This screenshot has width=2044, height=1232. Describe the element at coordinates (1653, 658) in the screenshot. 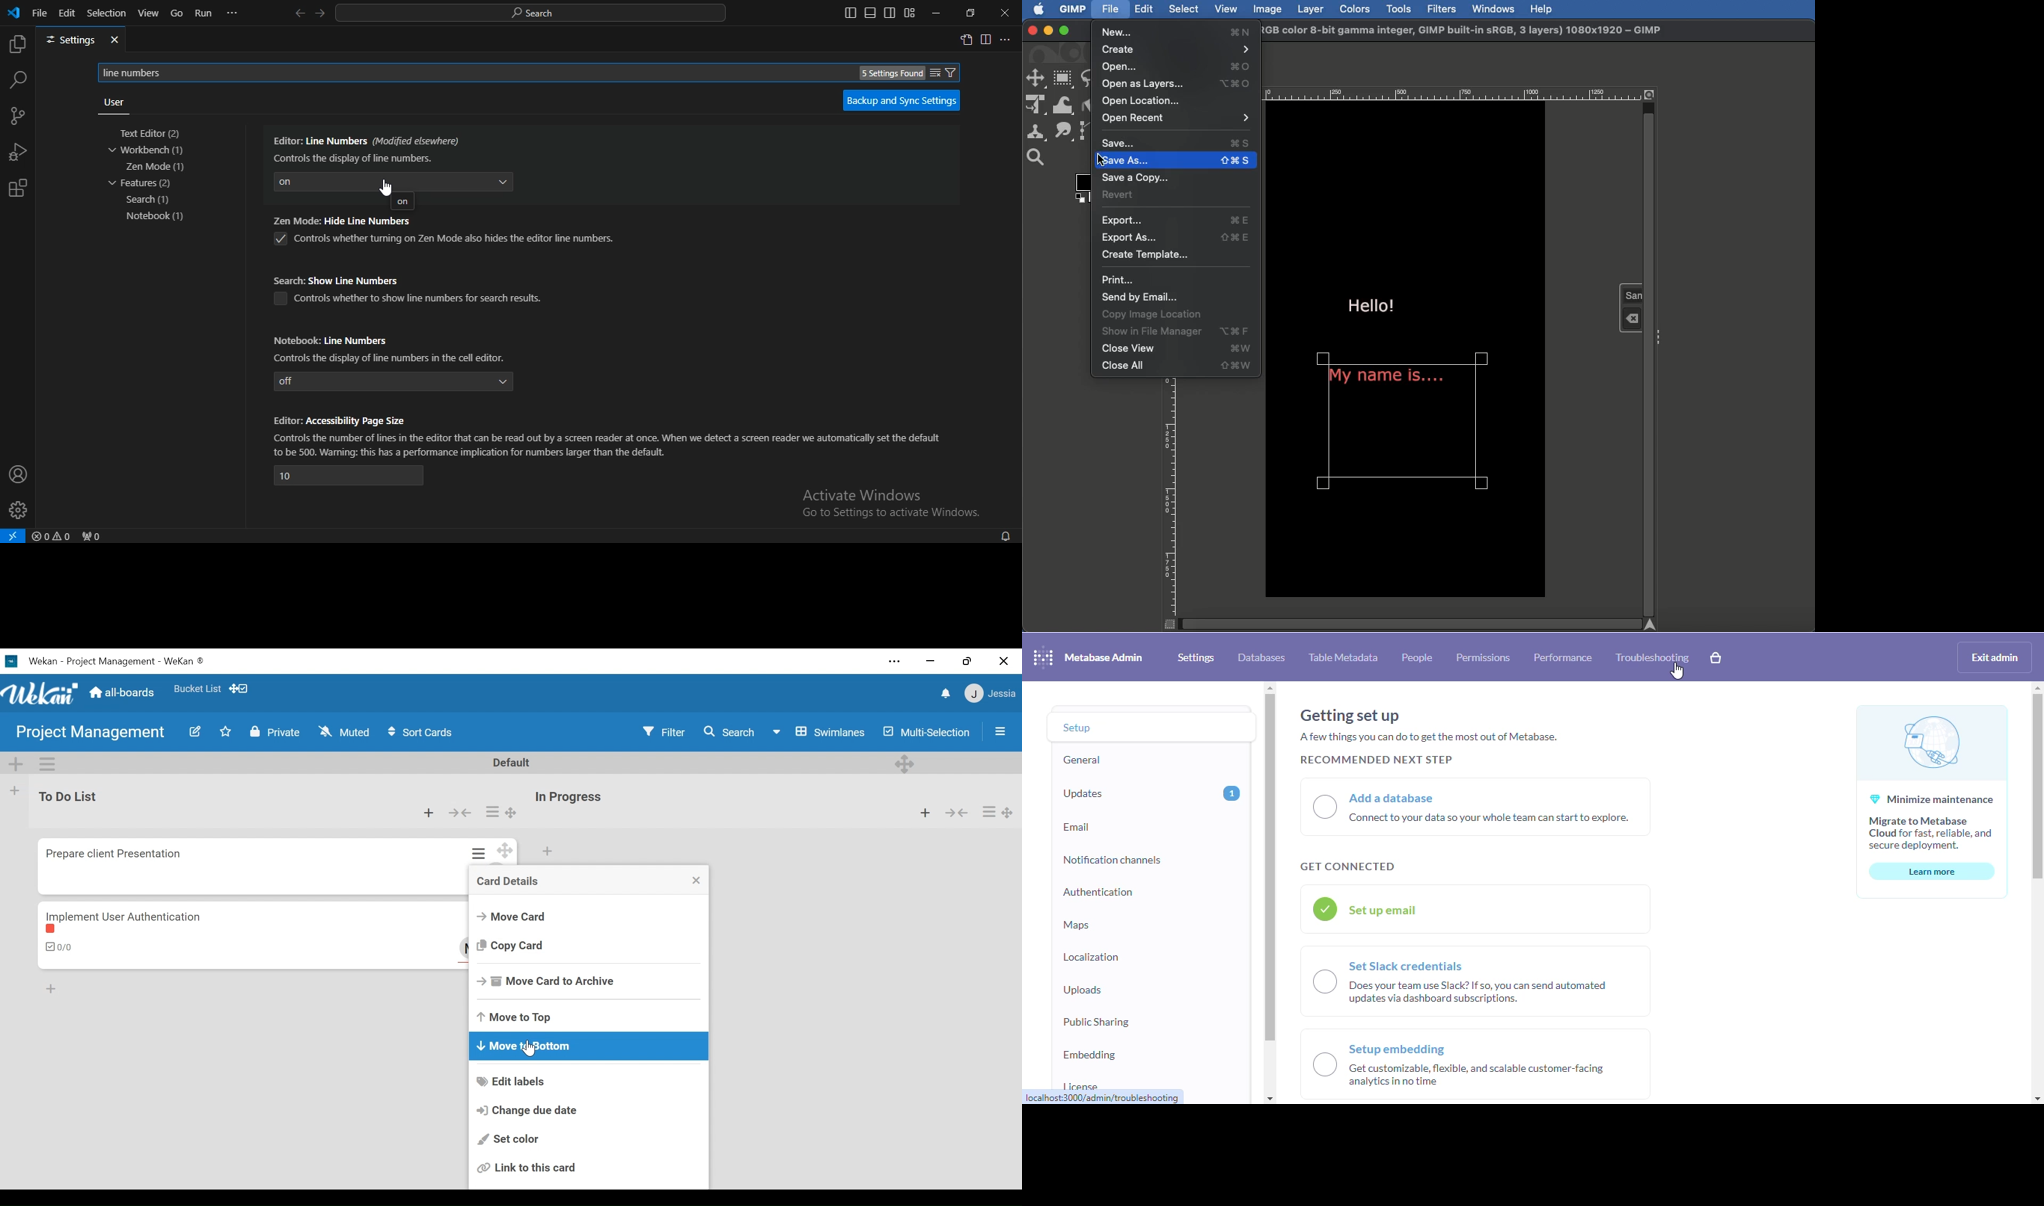

I see `troubleshooting` at that location.